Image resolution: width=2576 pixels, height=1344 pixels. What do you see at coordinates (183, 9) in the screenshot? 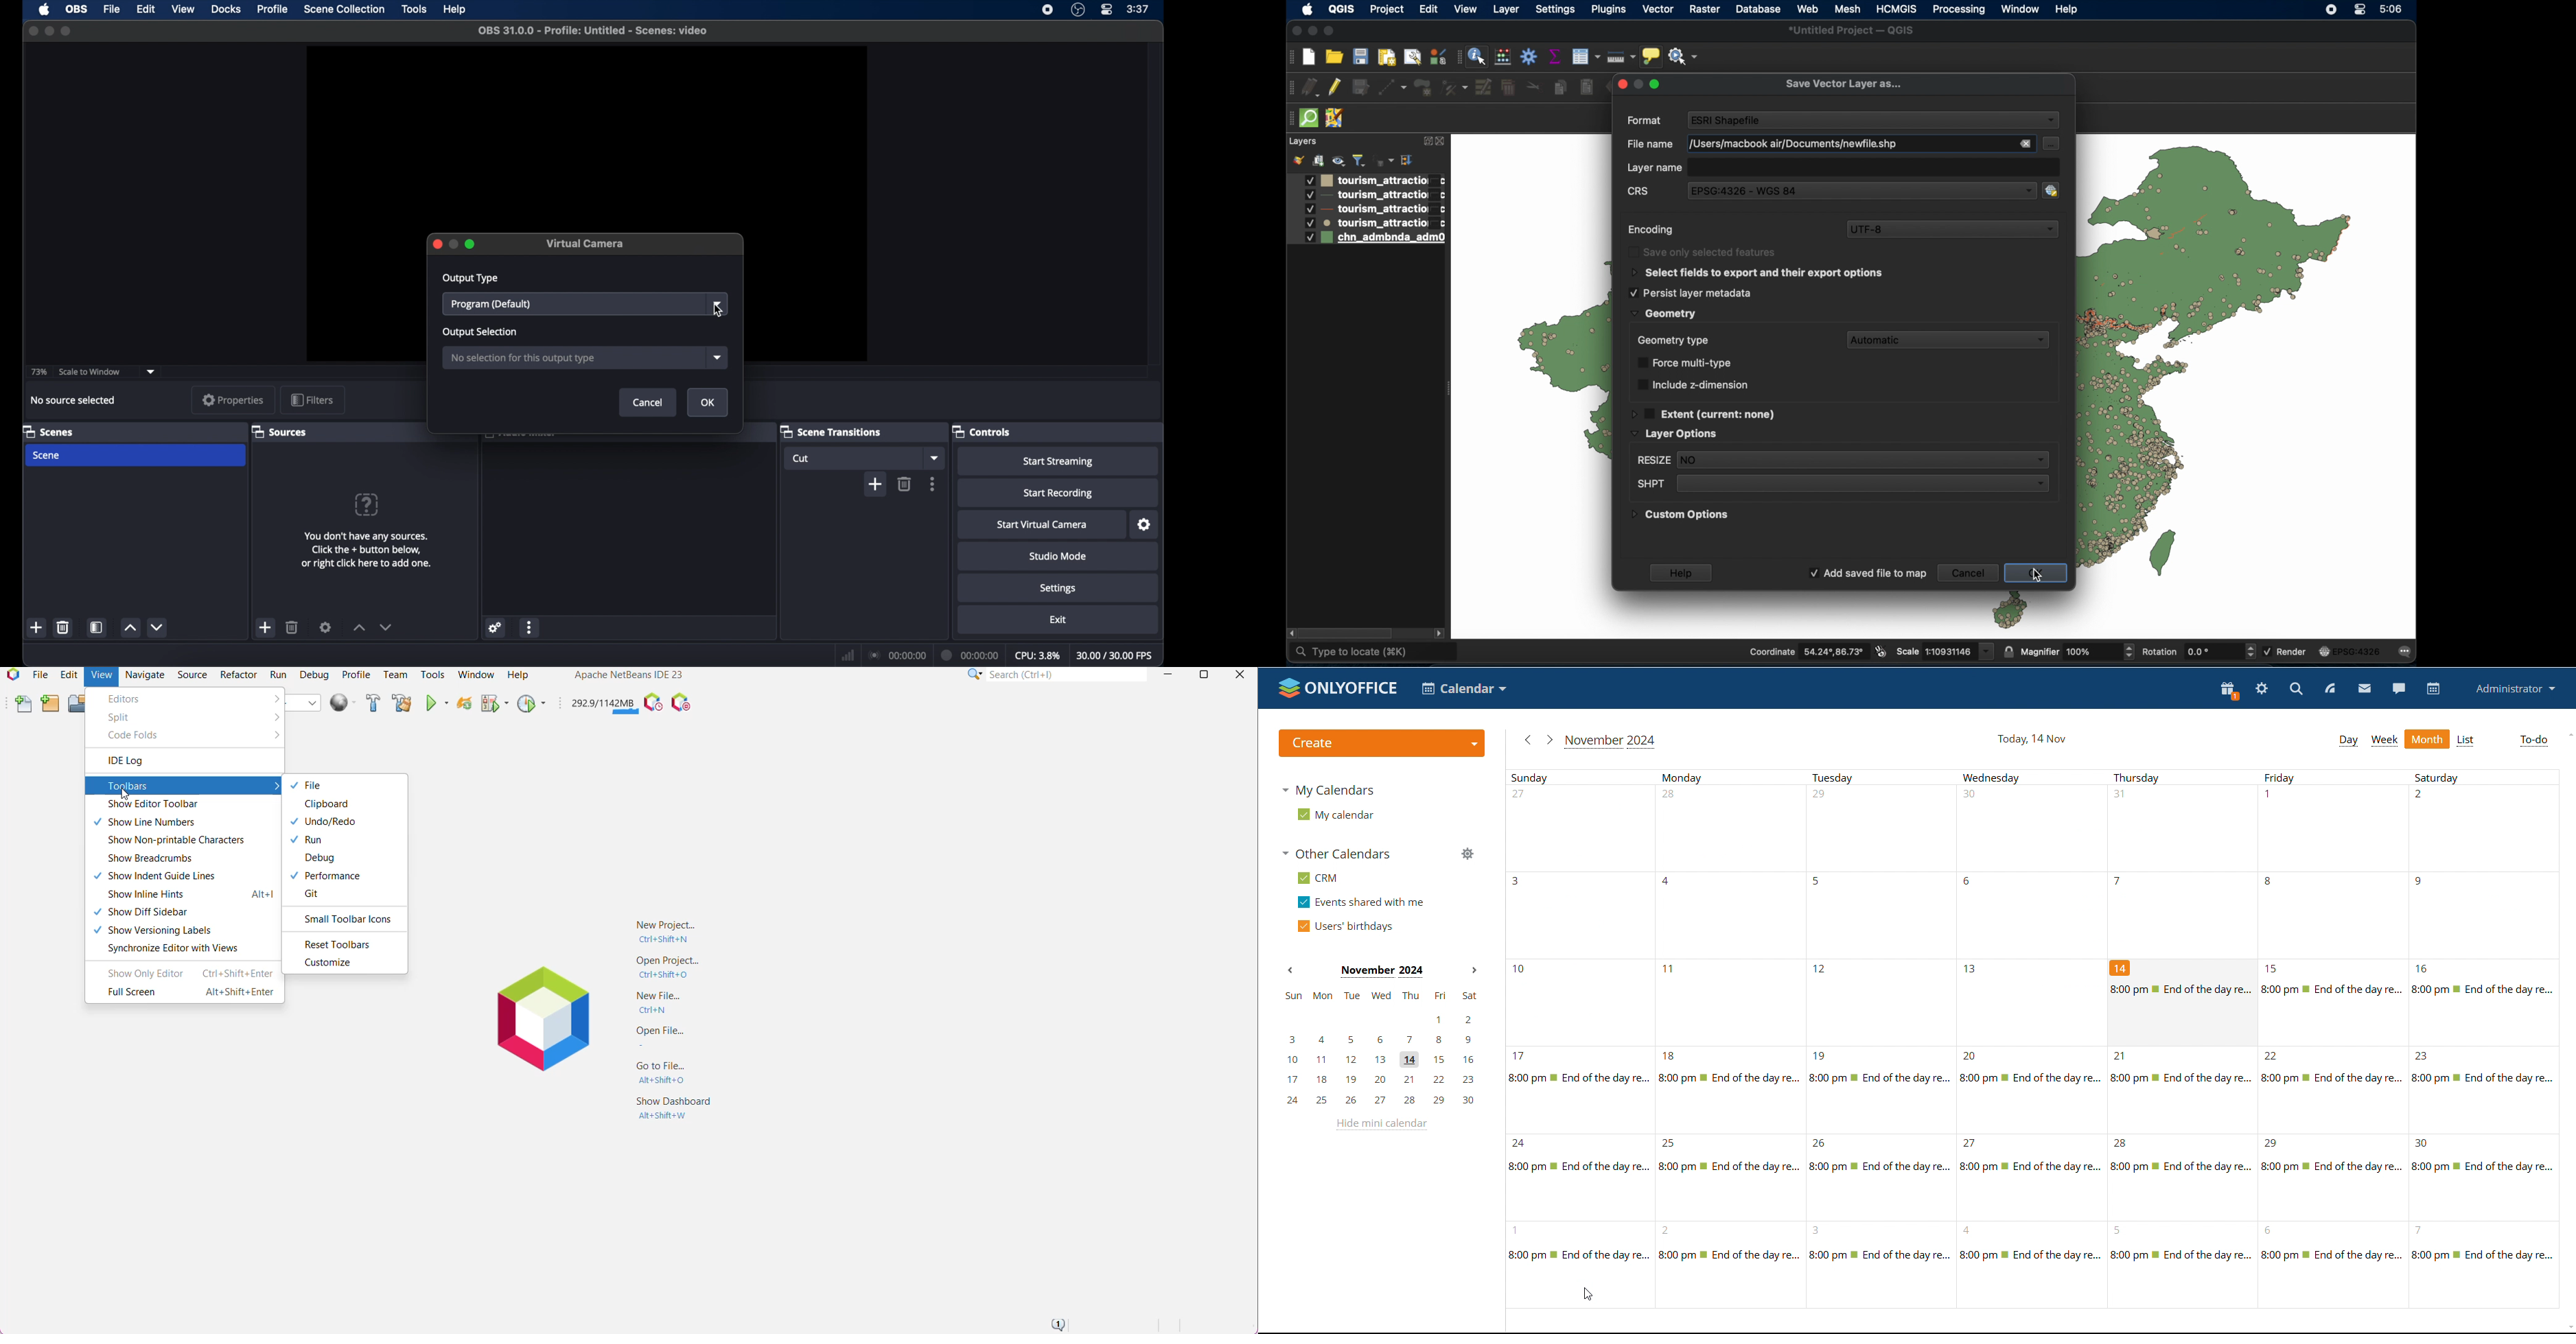
I see `view` at bounding box center [183, 9].